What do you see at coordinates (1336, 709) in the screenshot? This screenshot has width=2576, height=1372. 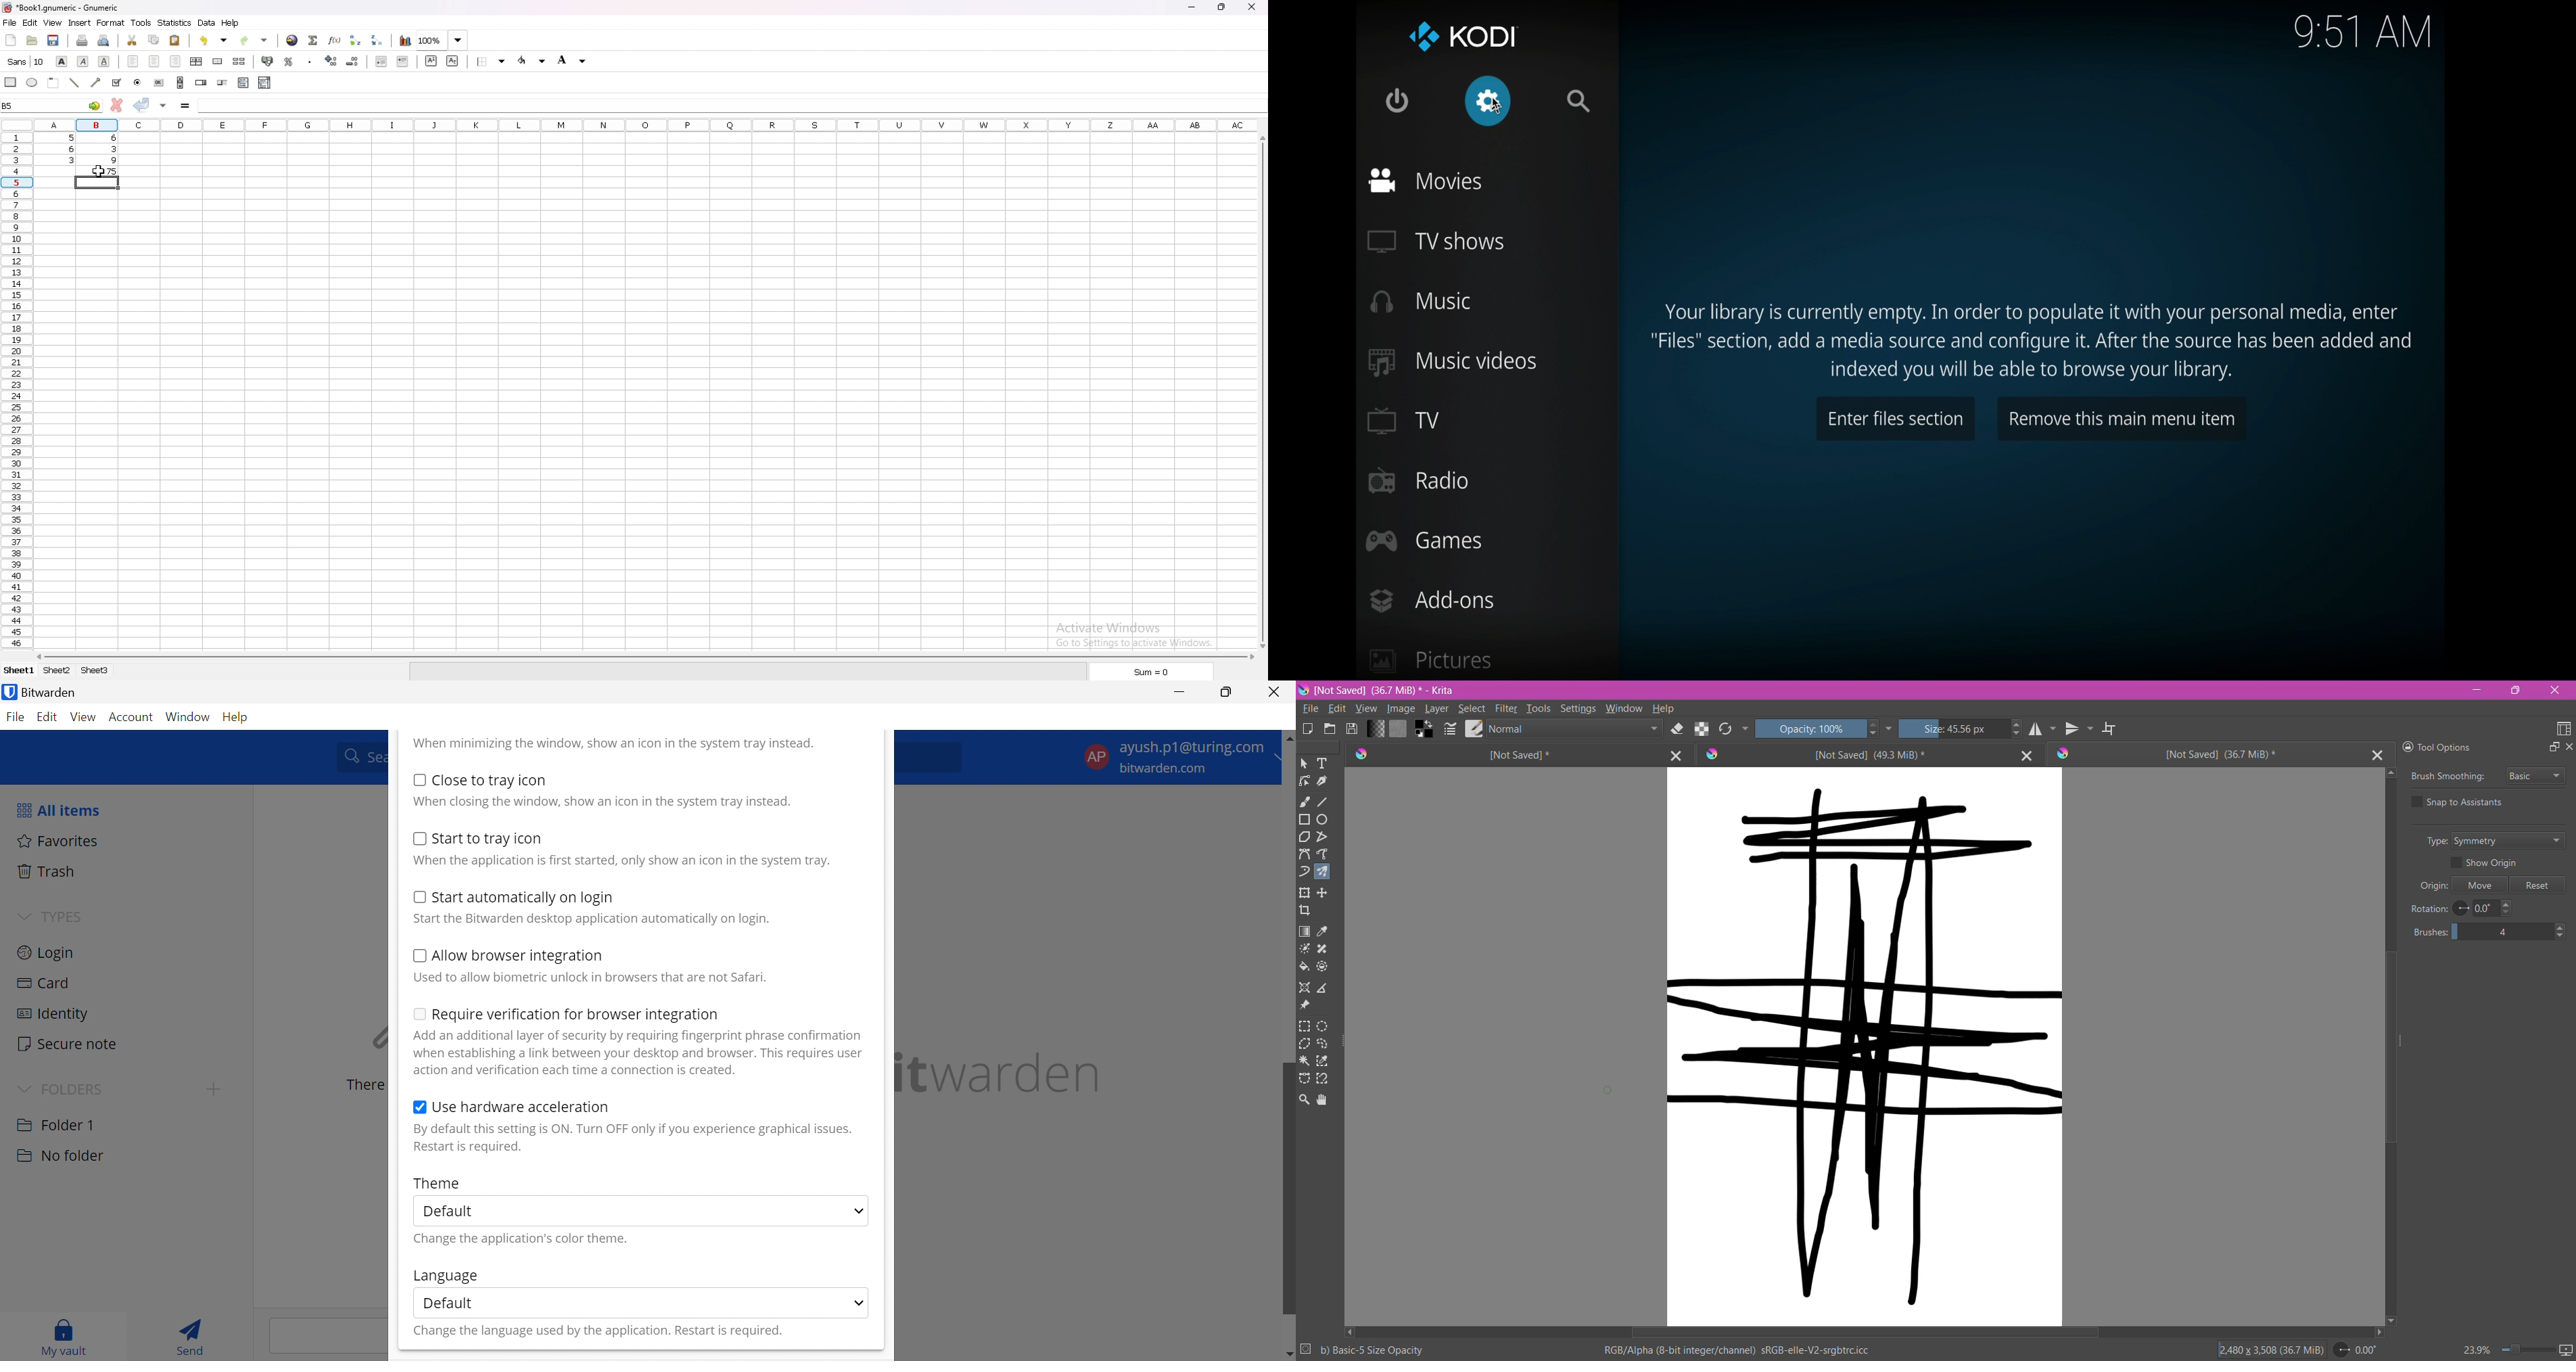 I see `Edit` at bounding box center [1336, 709].